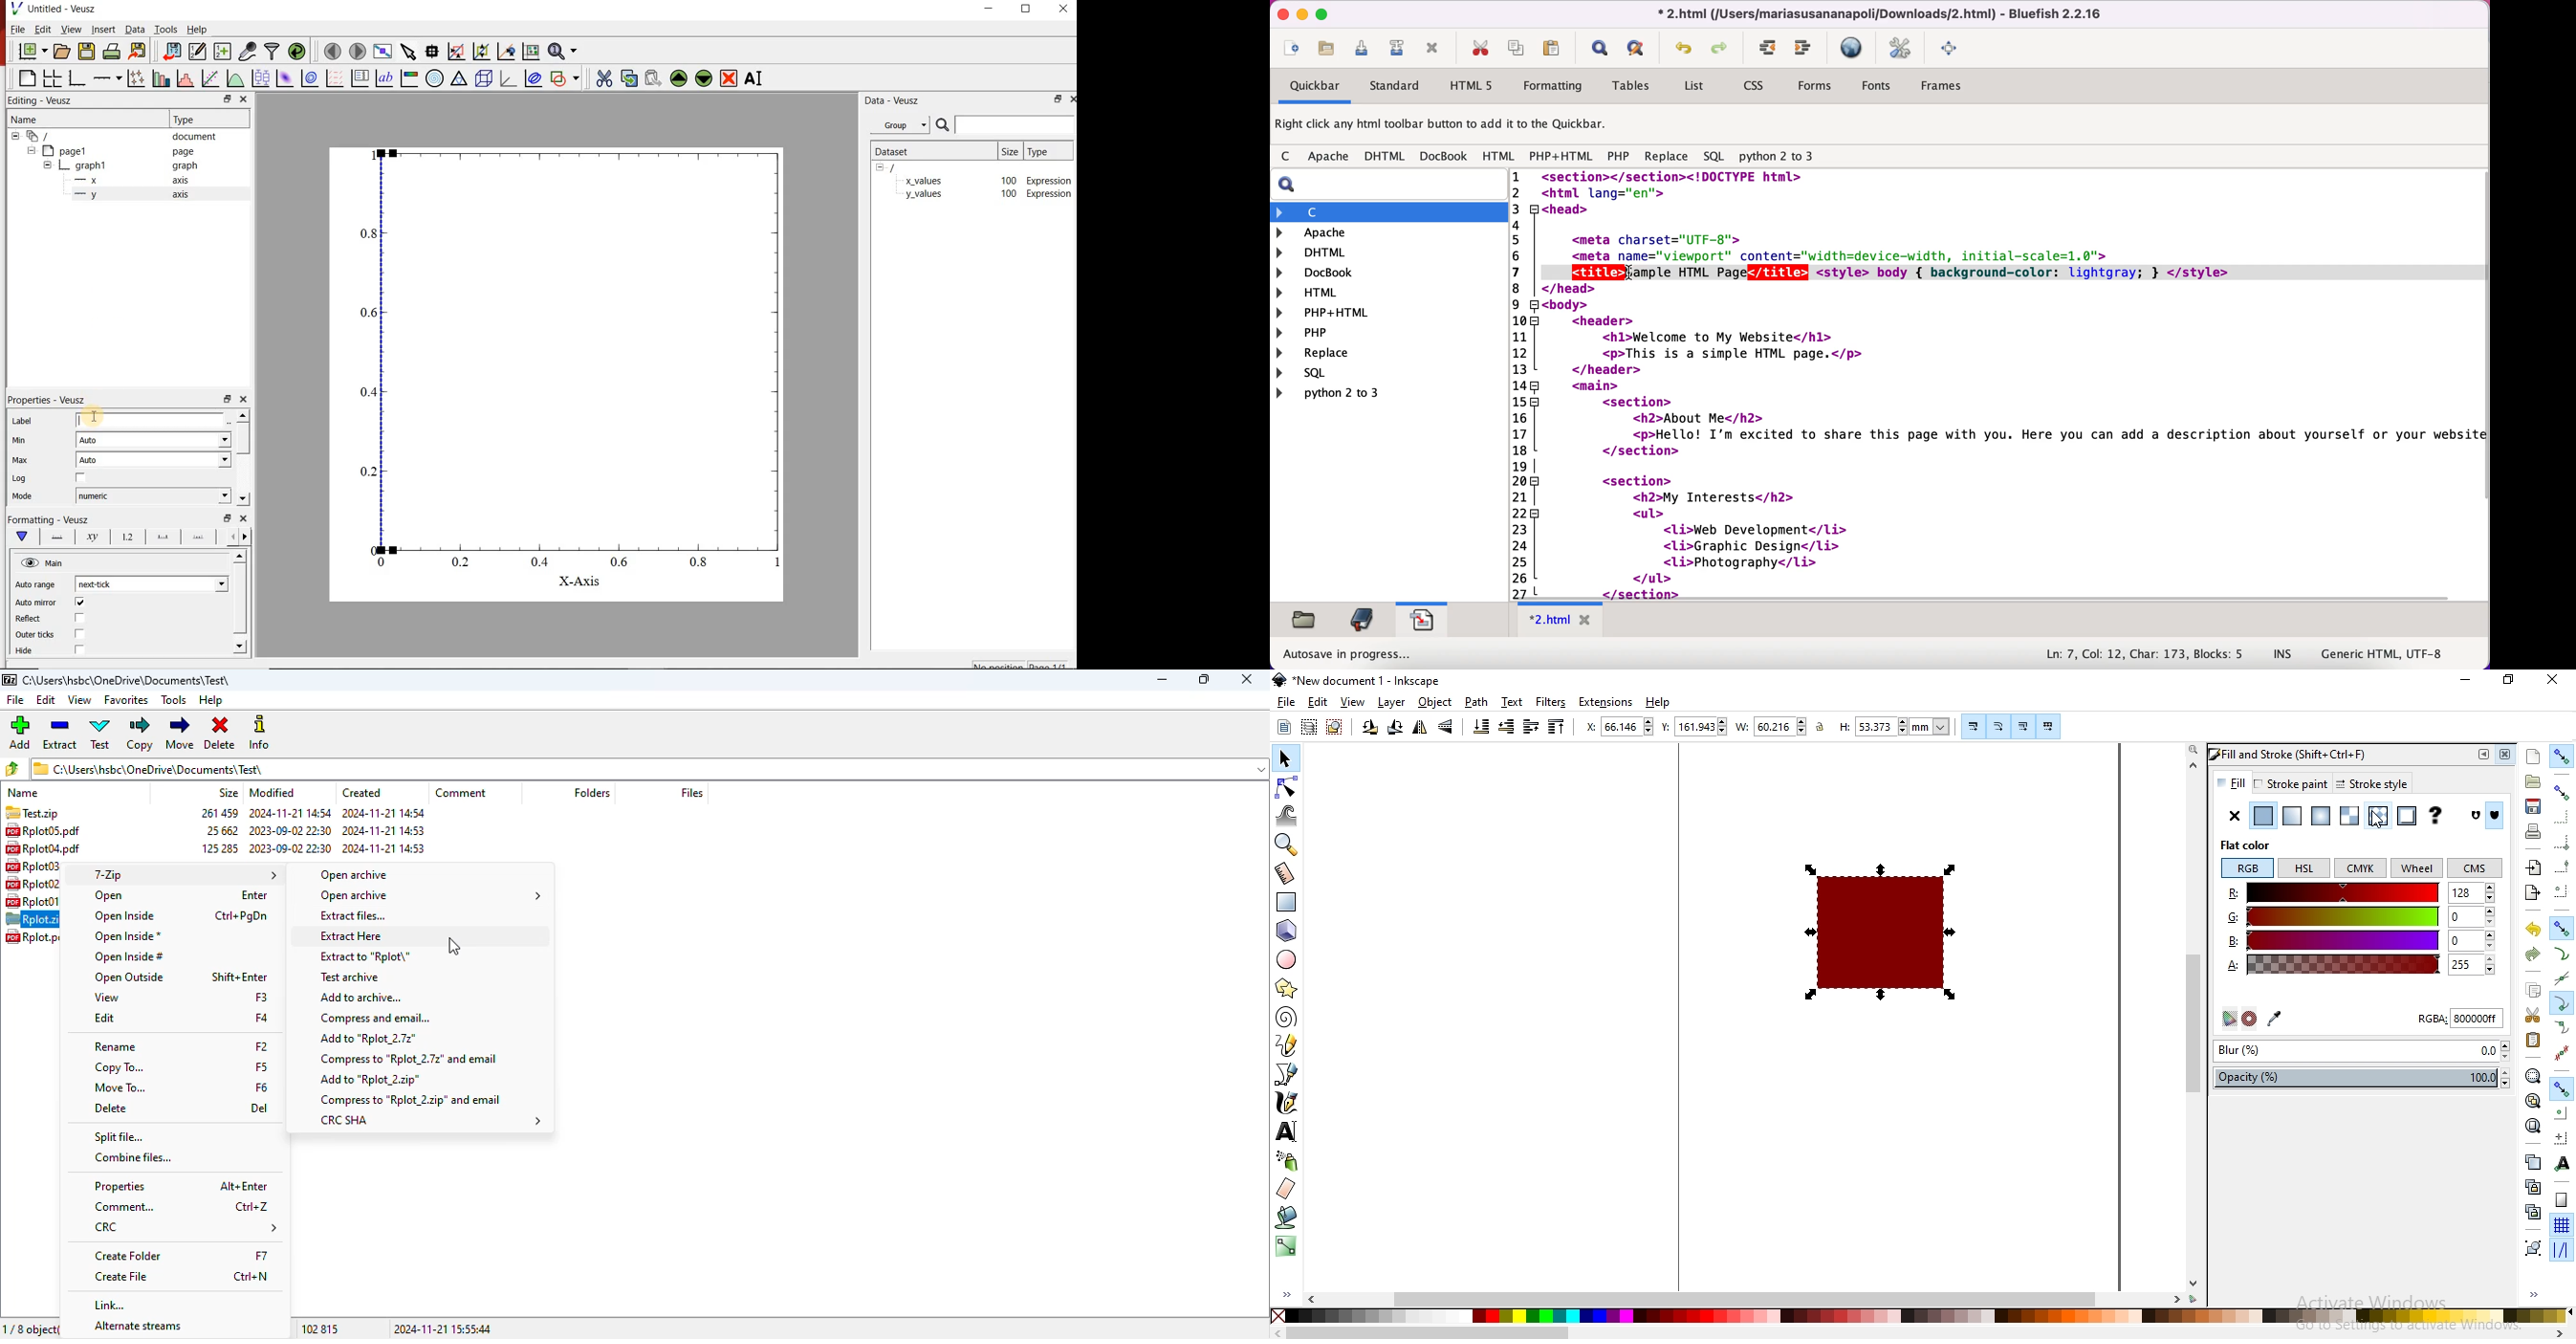 The height and width of the screenshot is (1344, 2576). Describe the element at coordinates (118, 1067) in the screenshot. I see `copy to` at that location.